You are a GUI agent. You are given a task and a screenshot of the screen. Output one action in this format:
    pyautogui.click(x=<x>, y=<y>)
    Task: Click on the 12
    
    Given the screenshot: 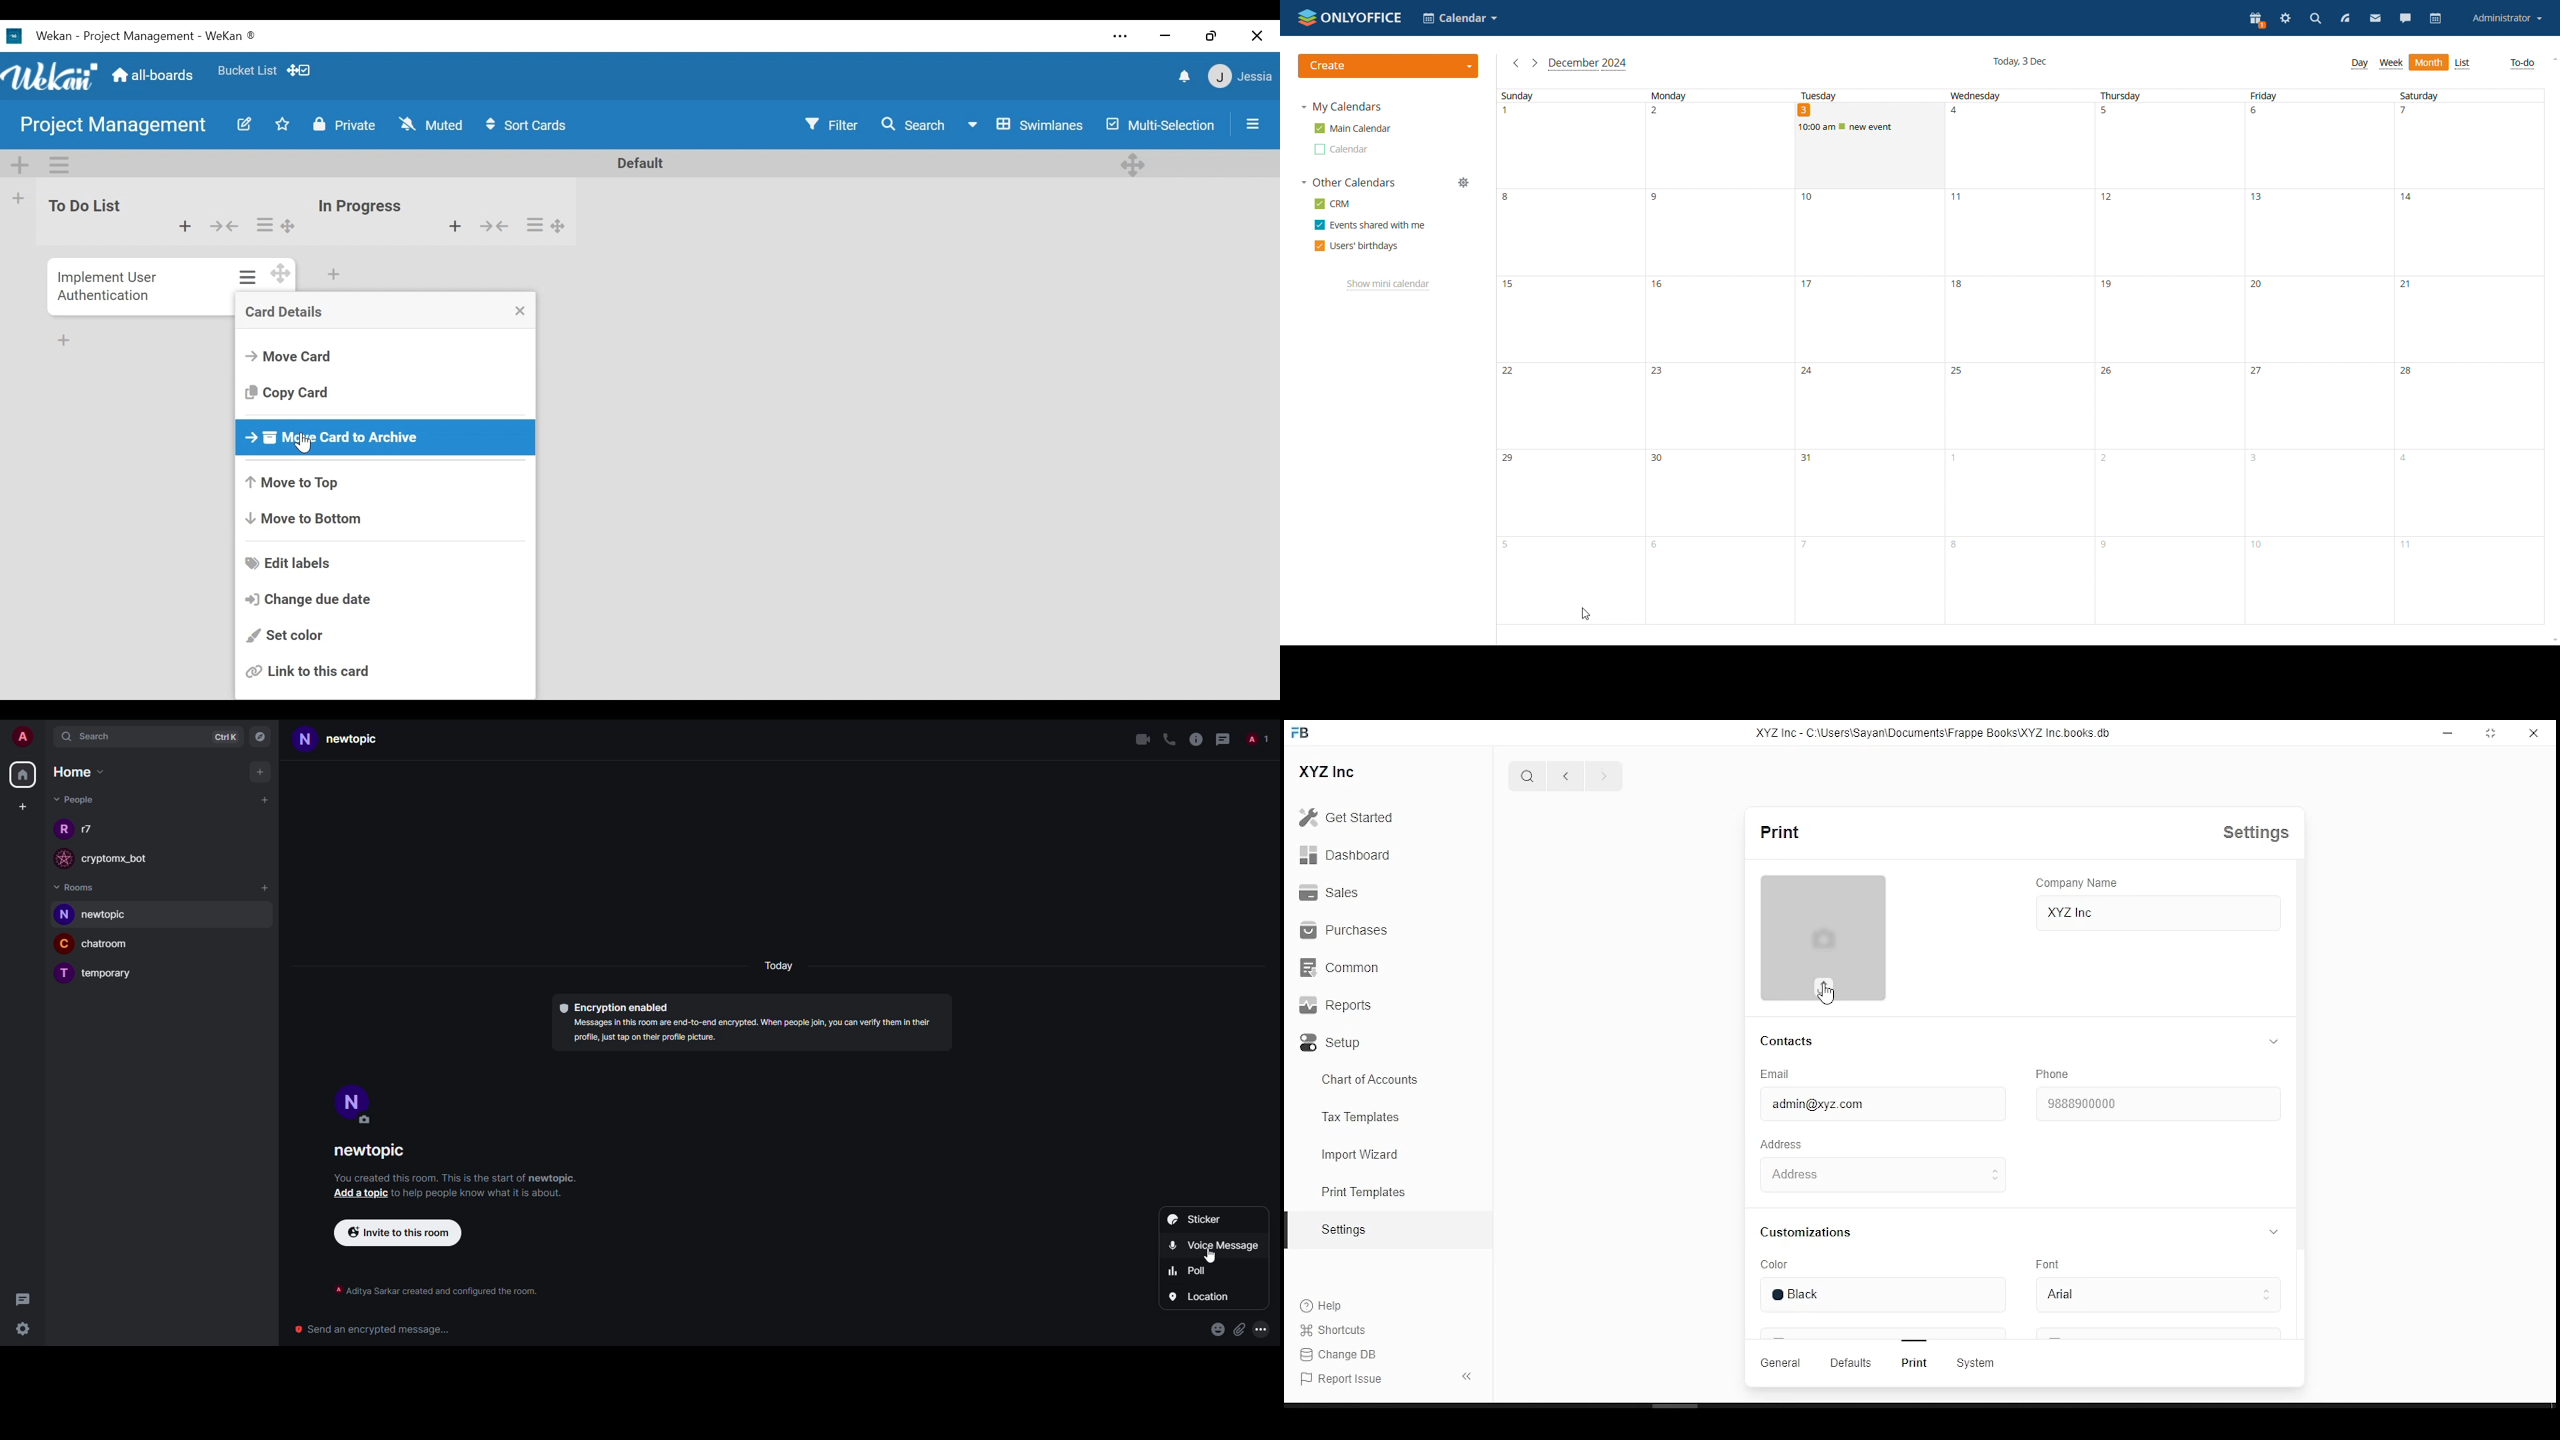 What is the action you would take?
    pyautogui.click(x=2167, y=233)
    